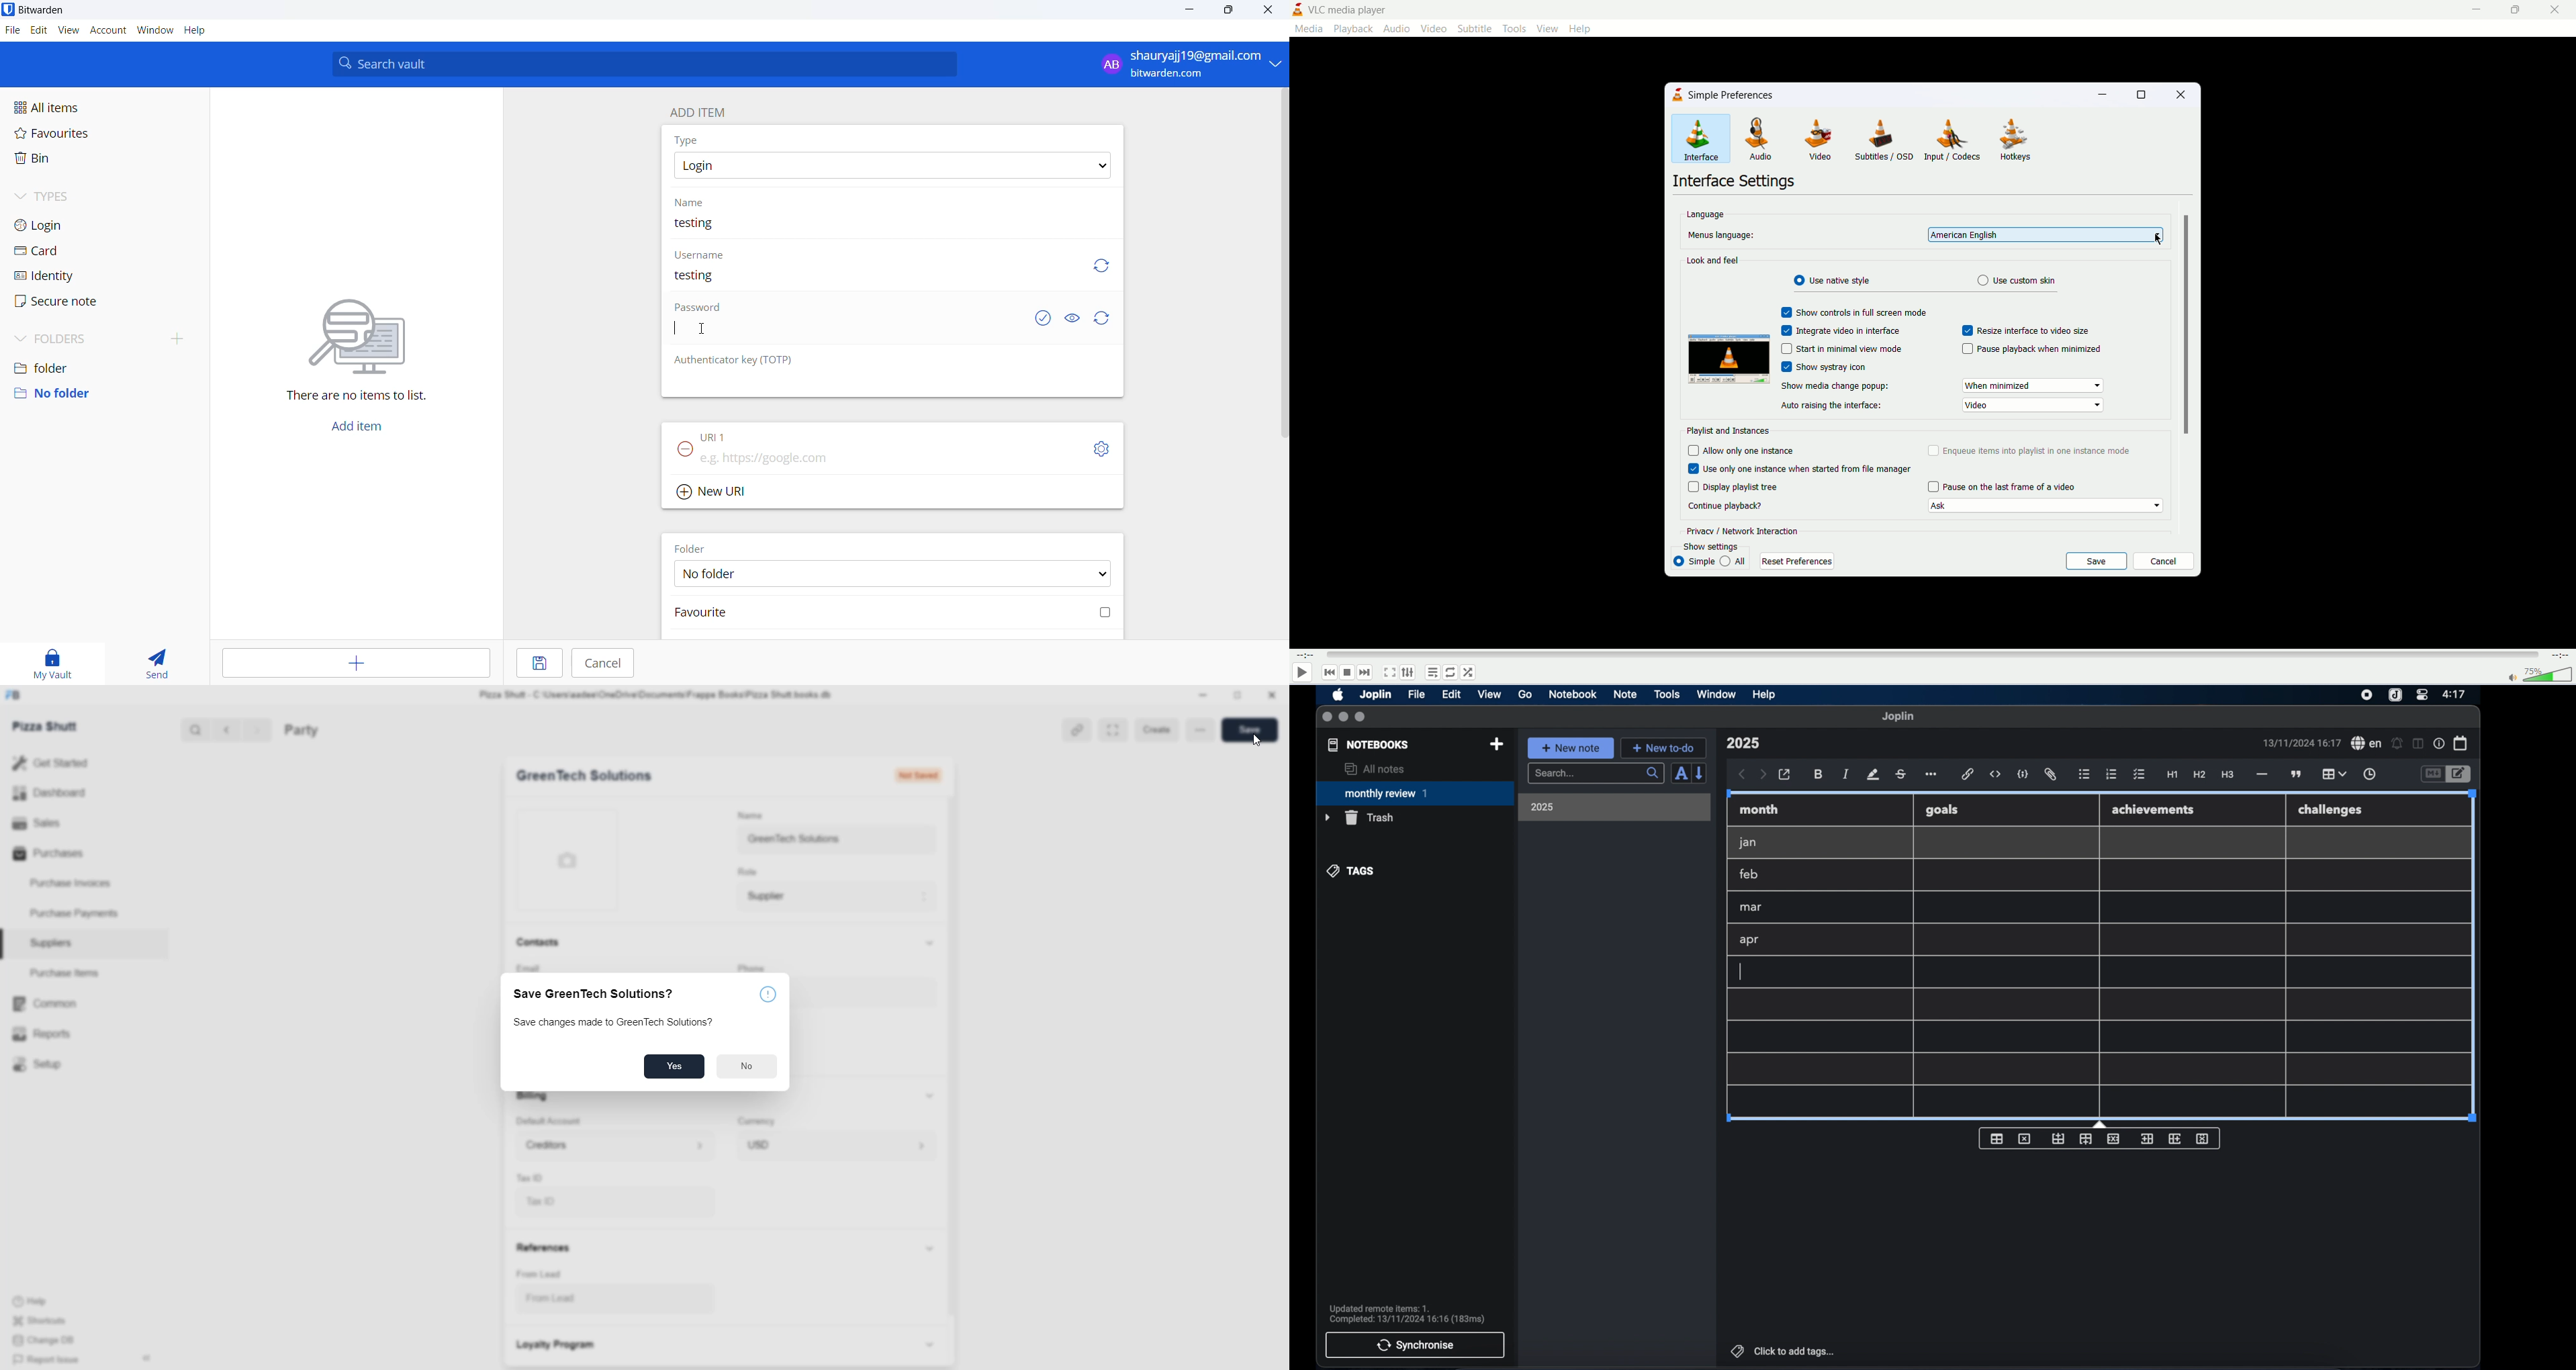 Image resolution: width=2576 pixels, height=1372 pixels. What do you see at coordinates (1596, 774) in the screenshot?
I see `search bar` at bounding box center [1596, 774].